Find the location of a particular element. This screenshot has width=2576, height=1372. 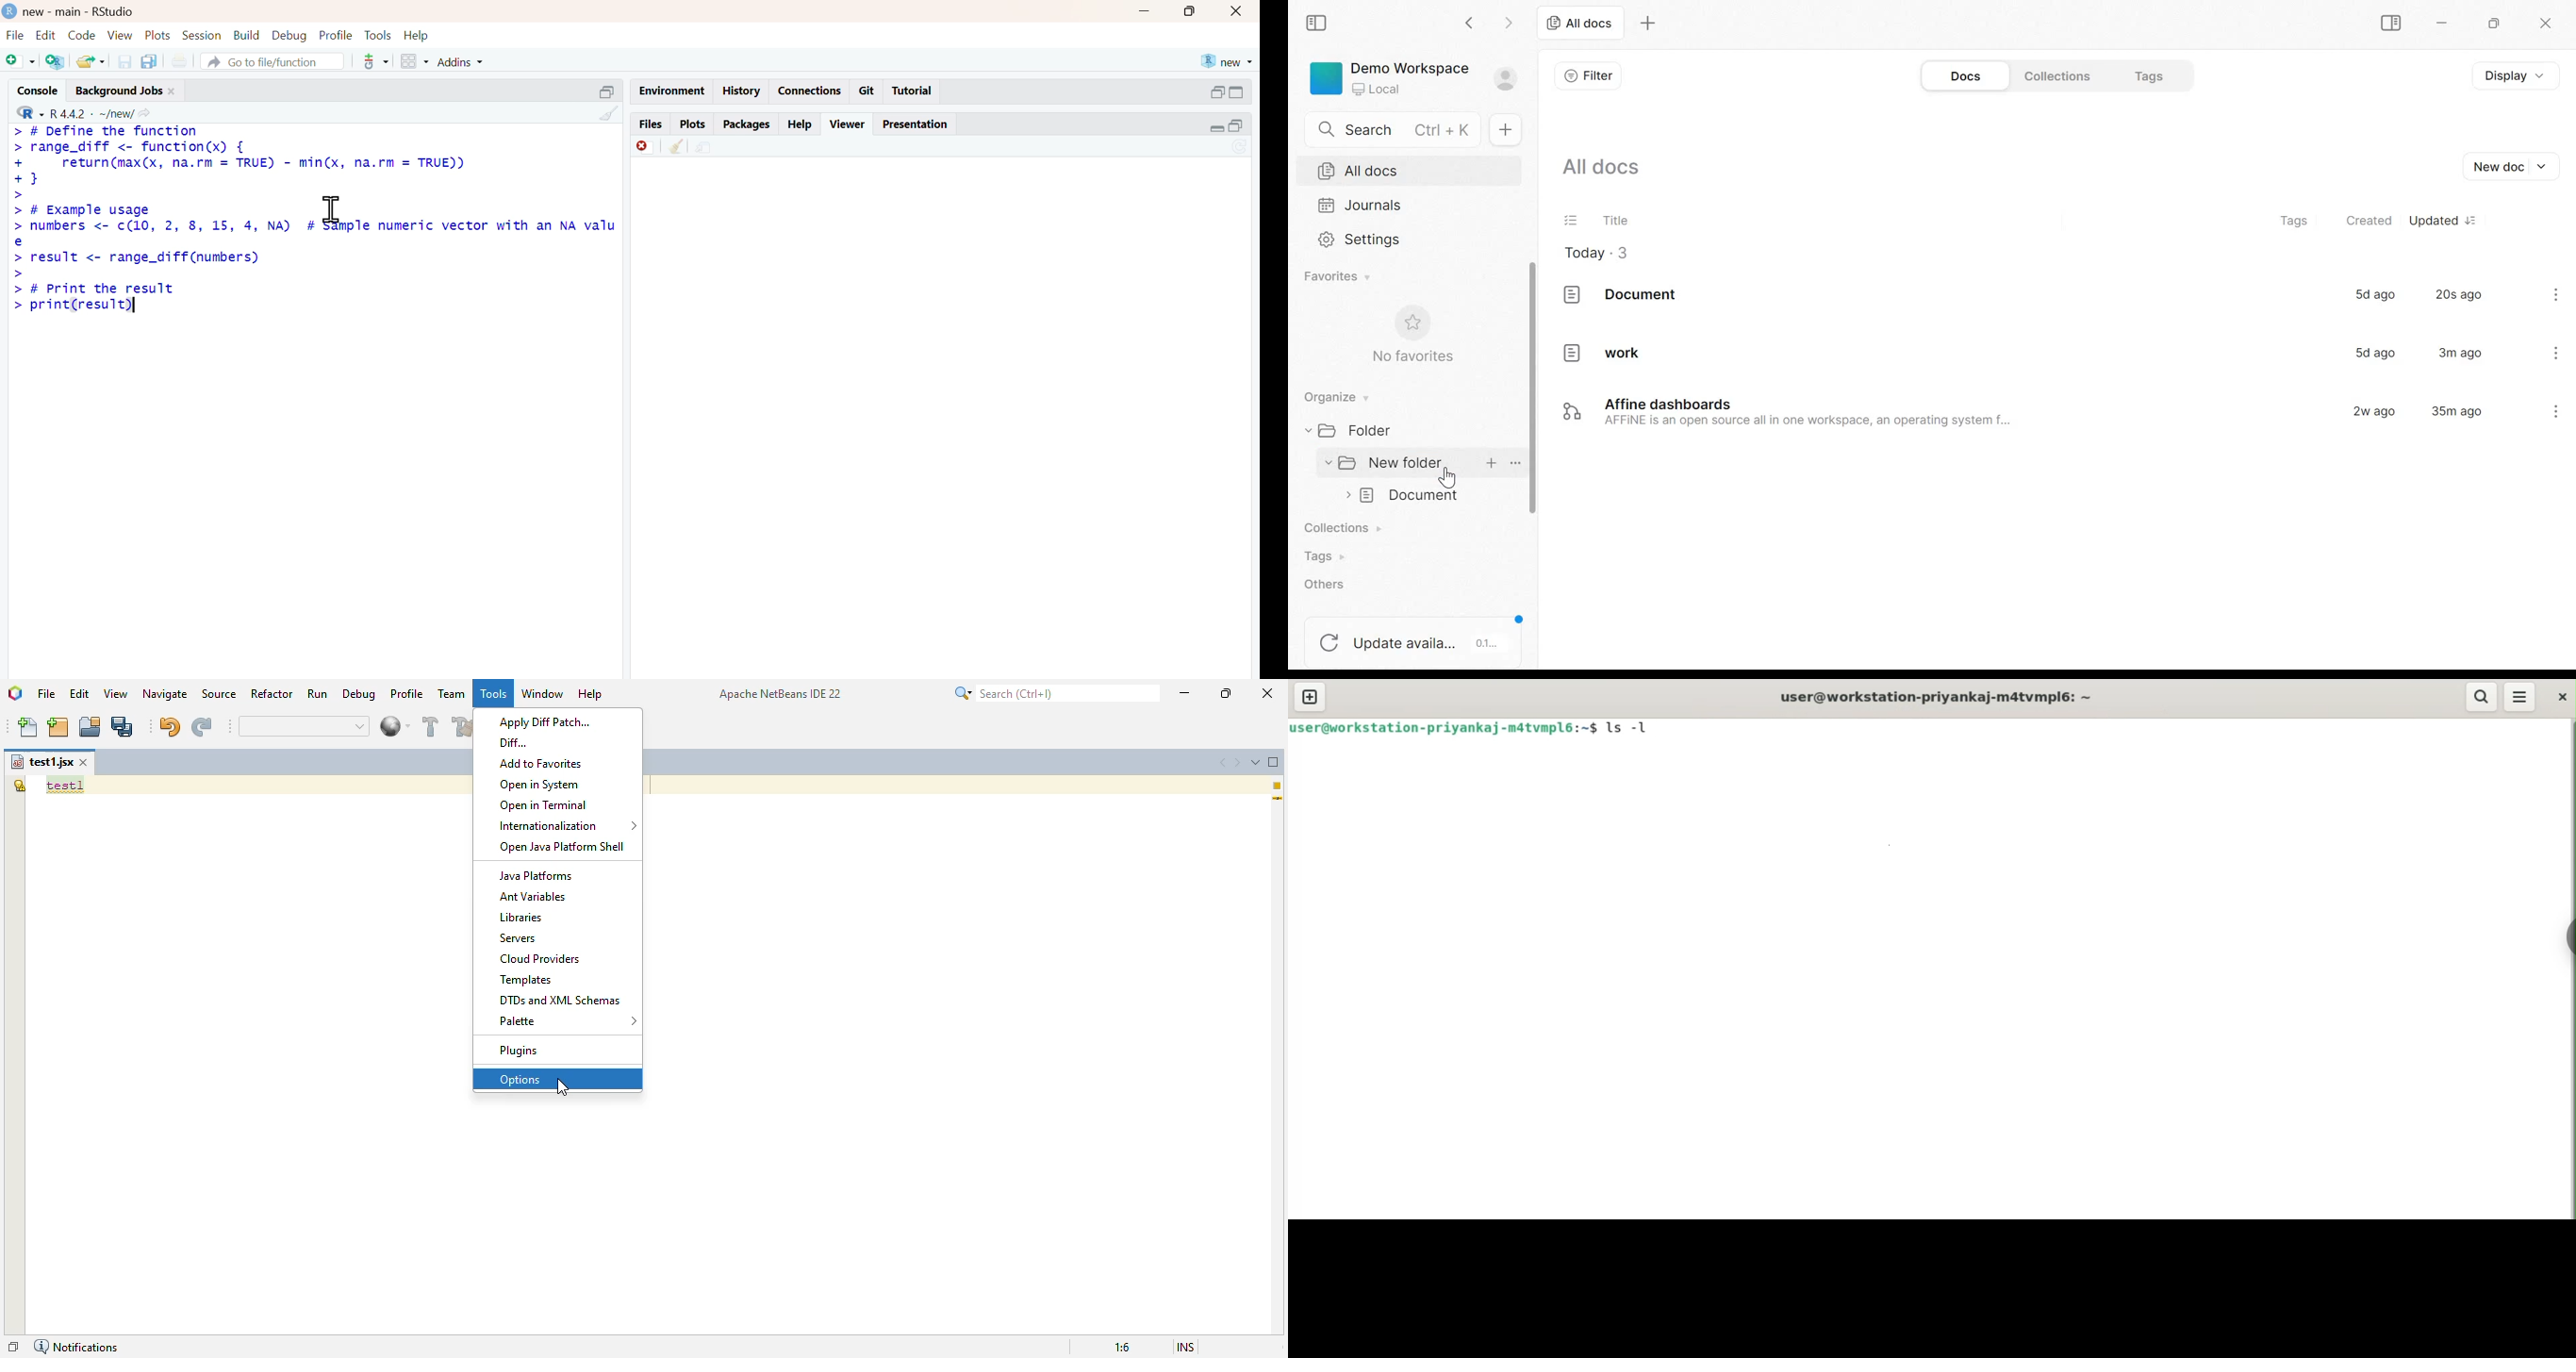

new is located at coordinates (1228, 62).